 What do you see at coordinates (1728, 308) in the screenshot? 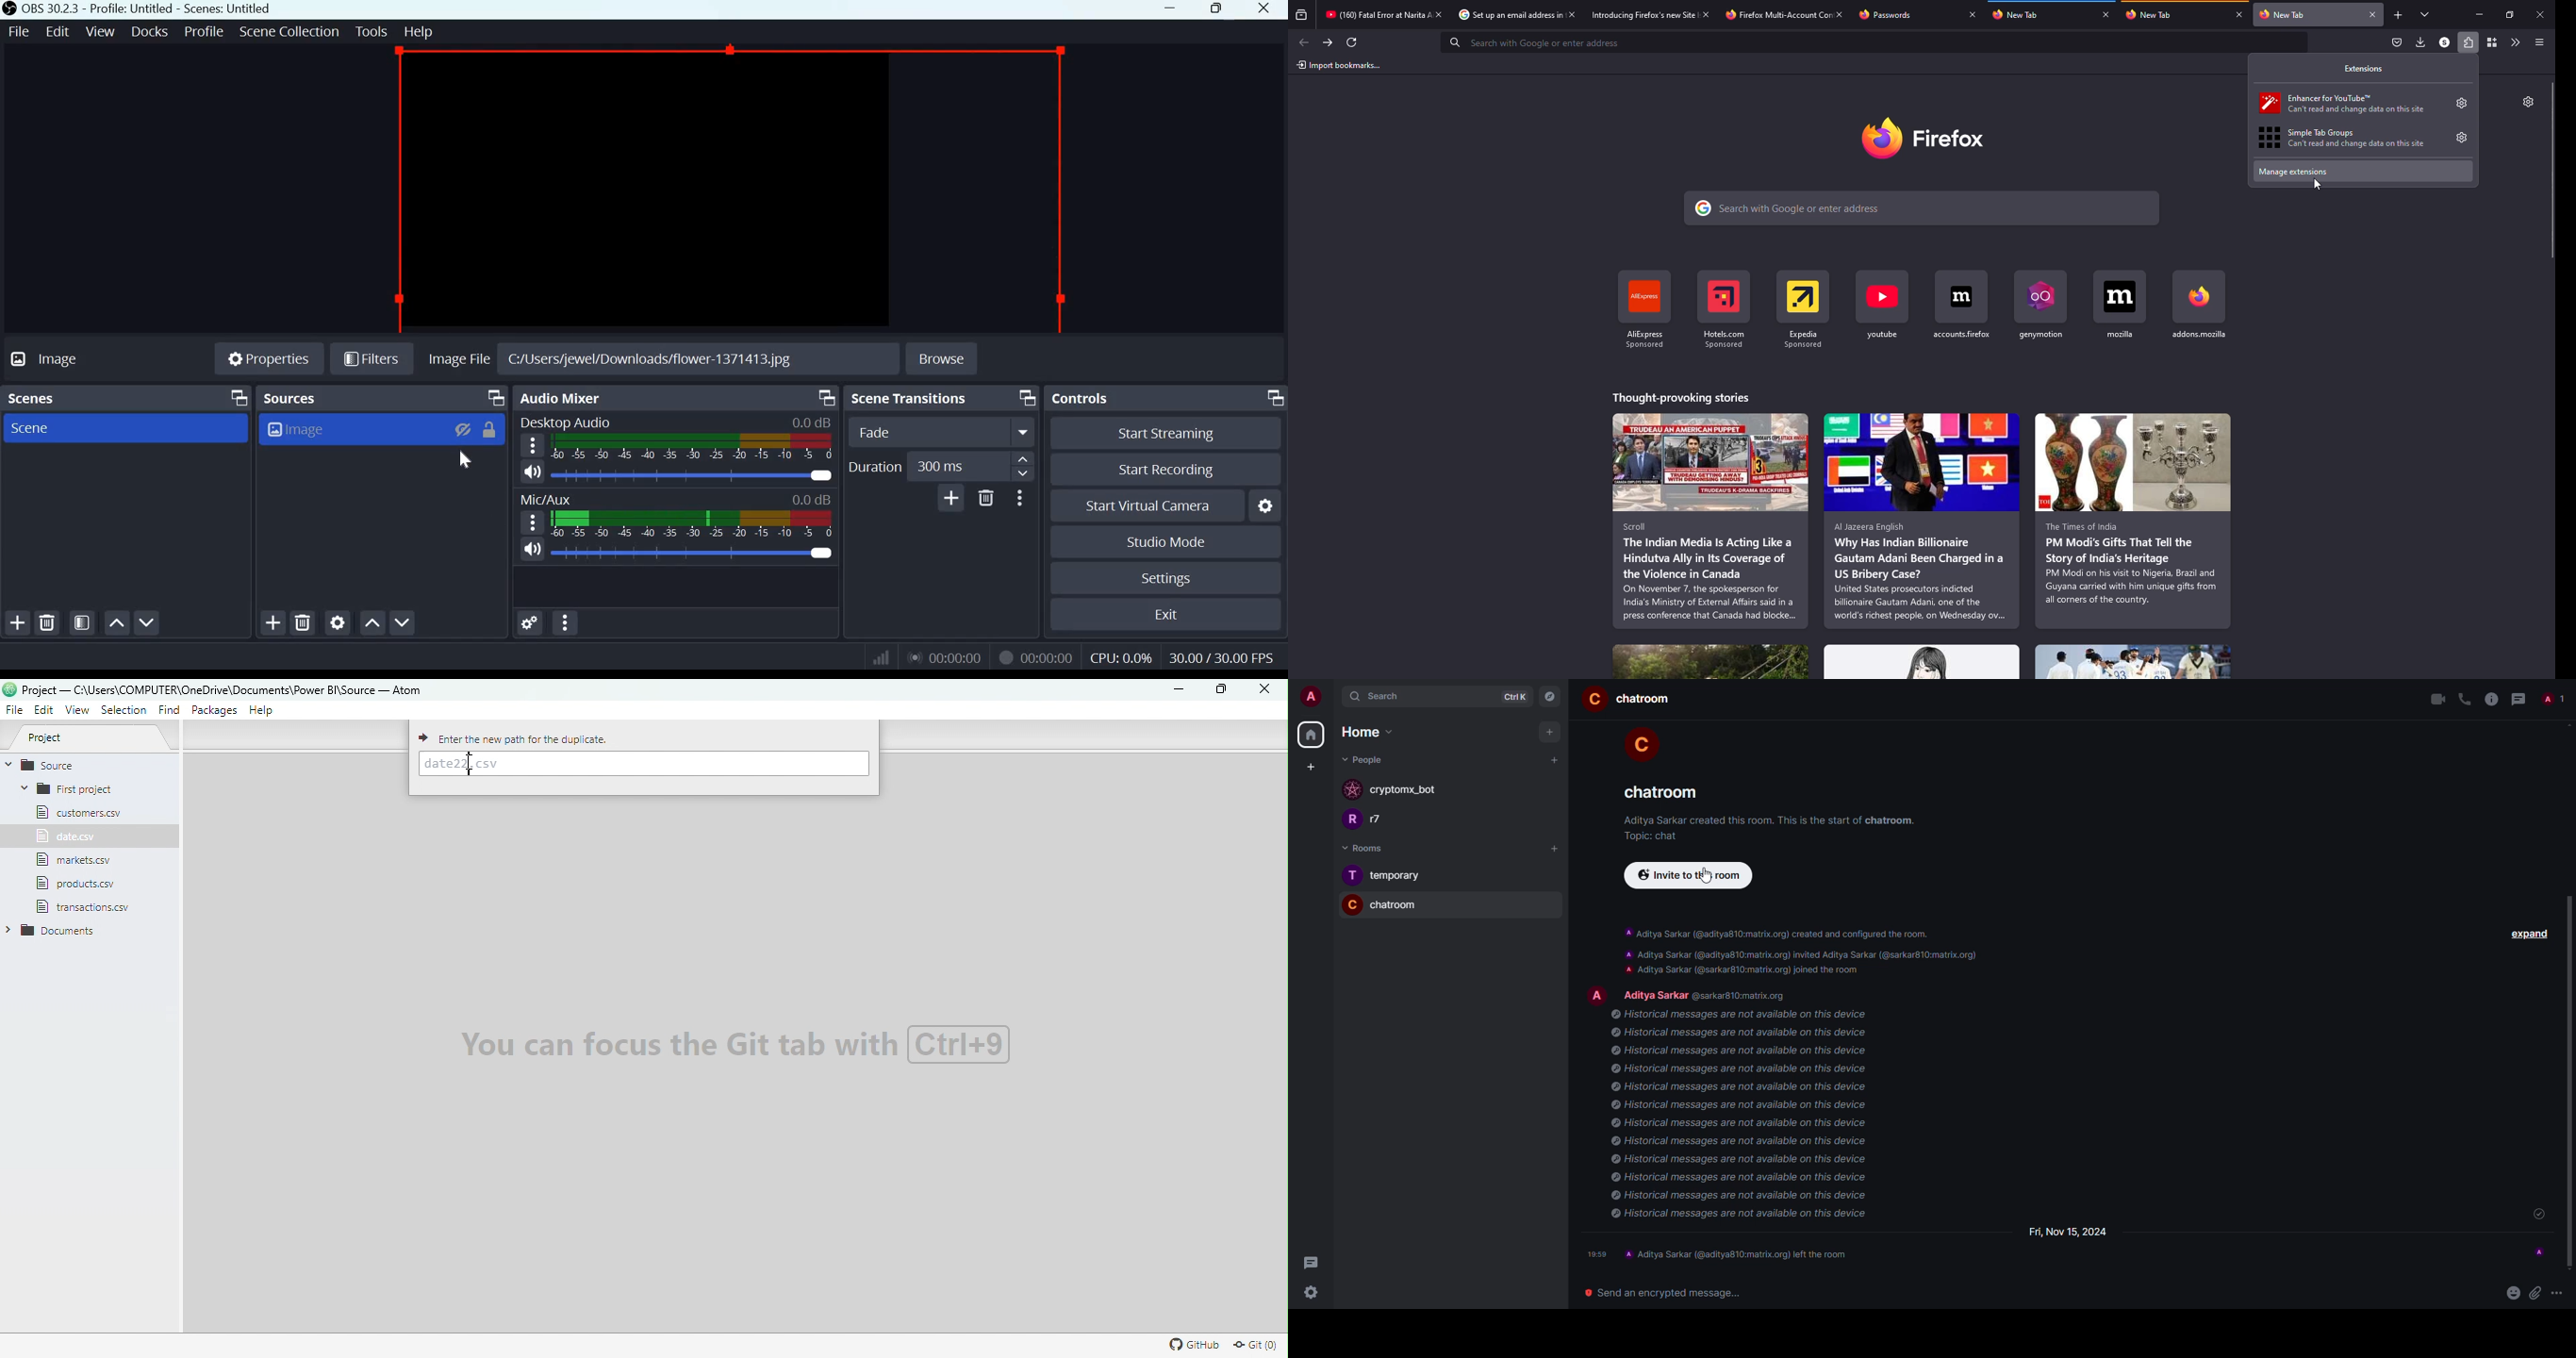
I see `shortcut` at bounding box center [1728, 308].